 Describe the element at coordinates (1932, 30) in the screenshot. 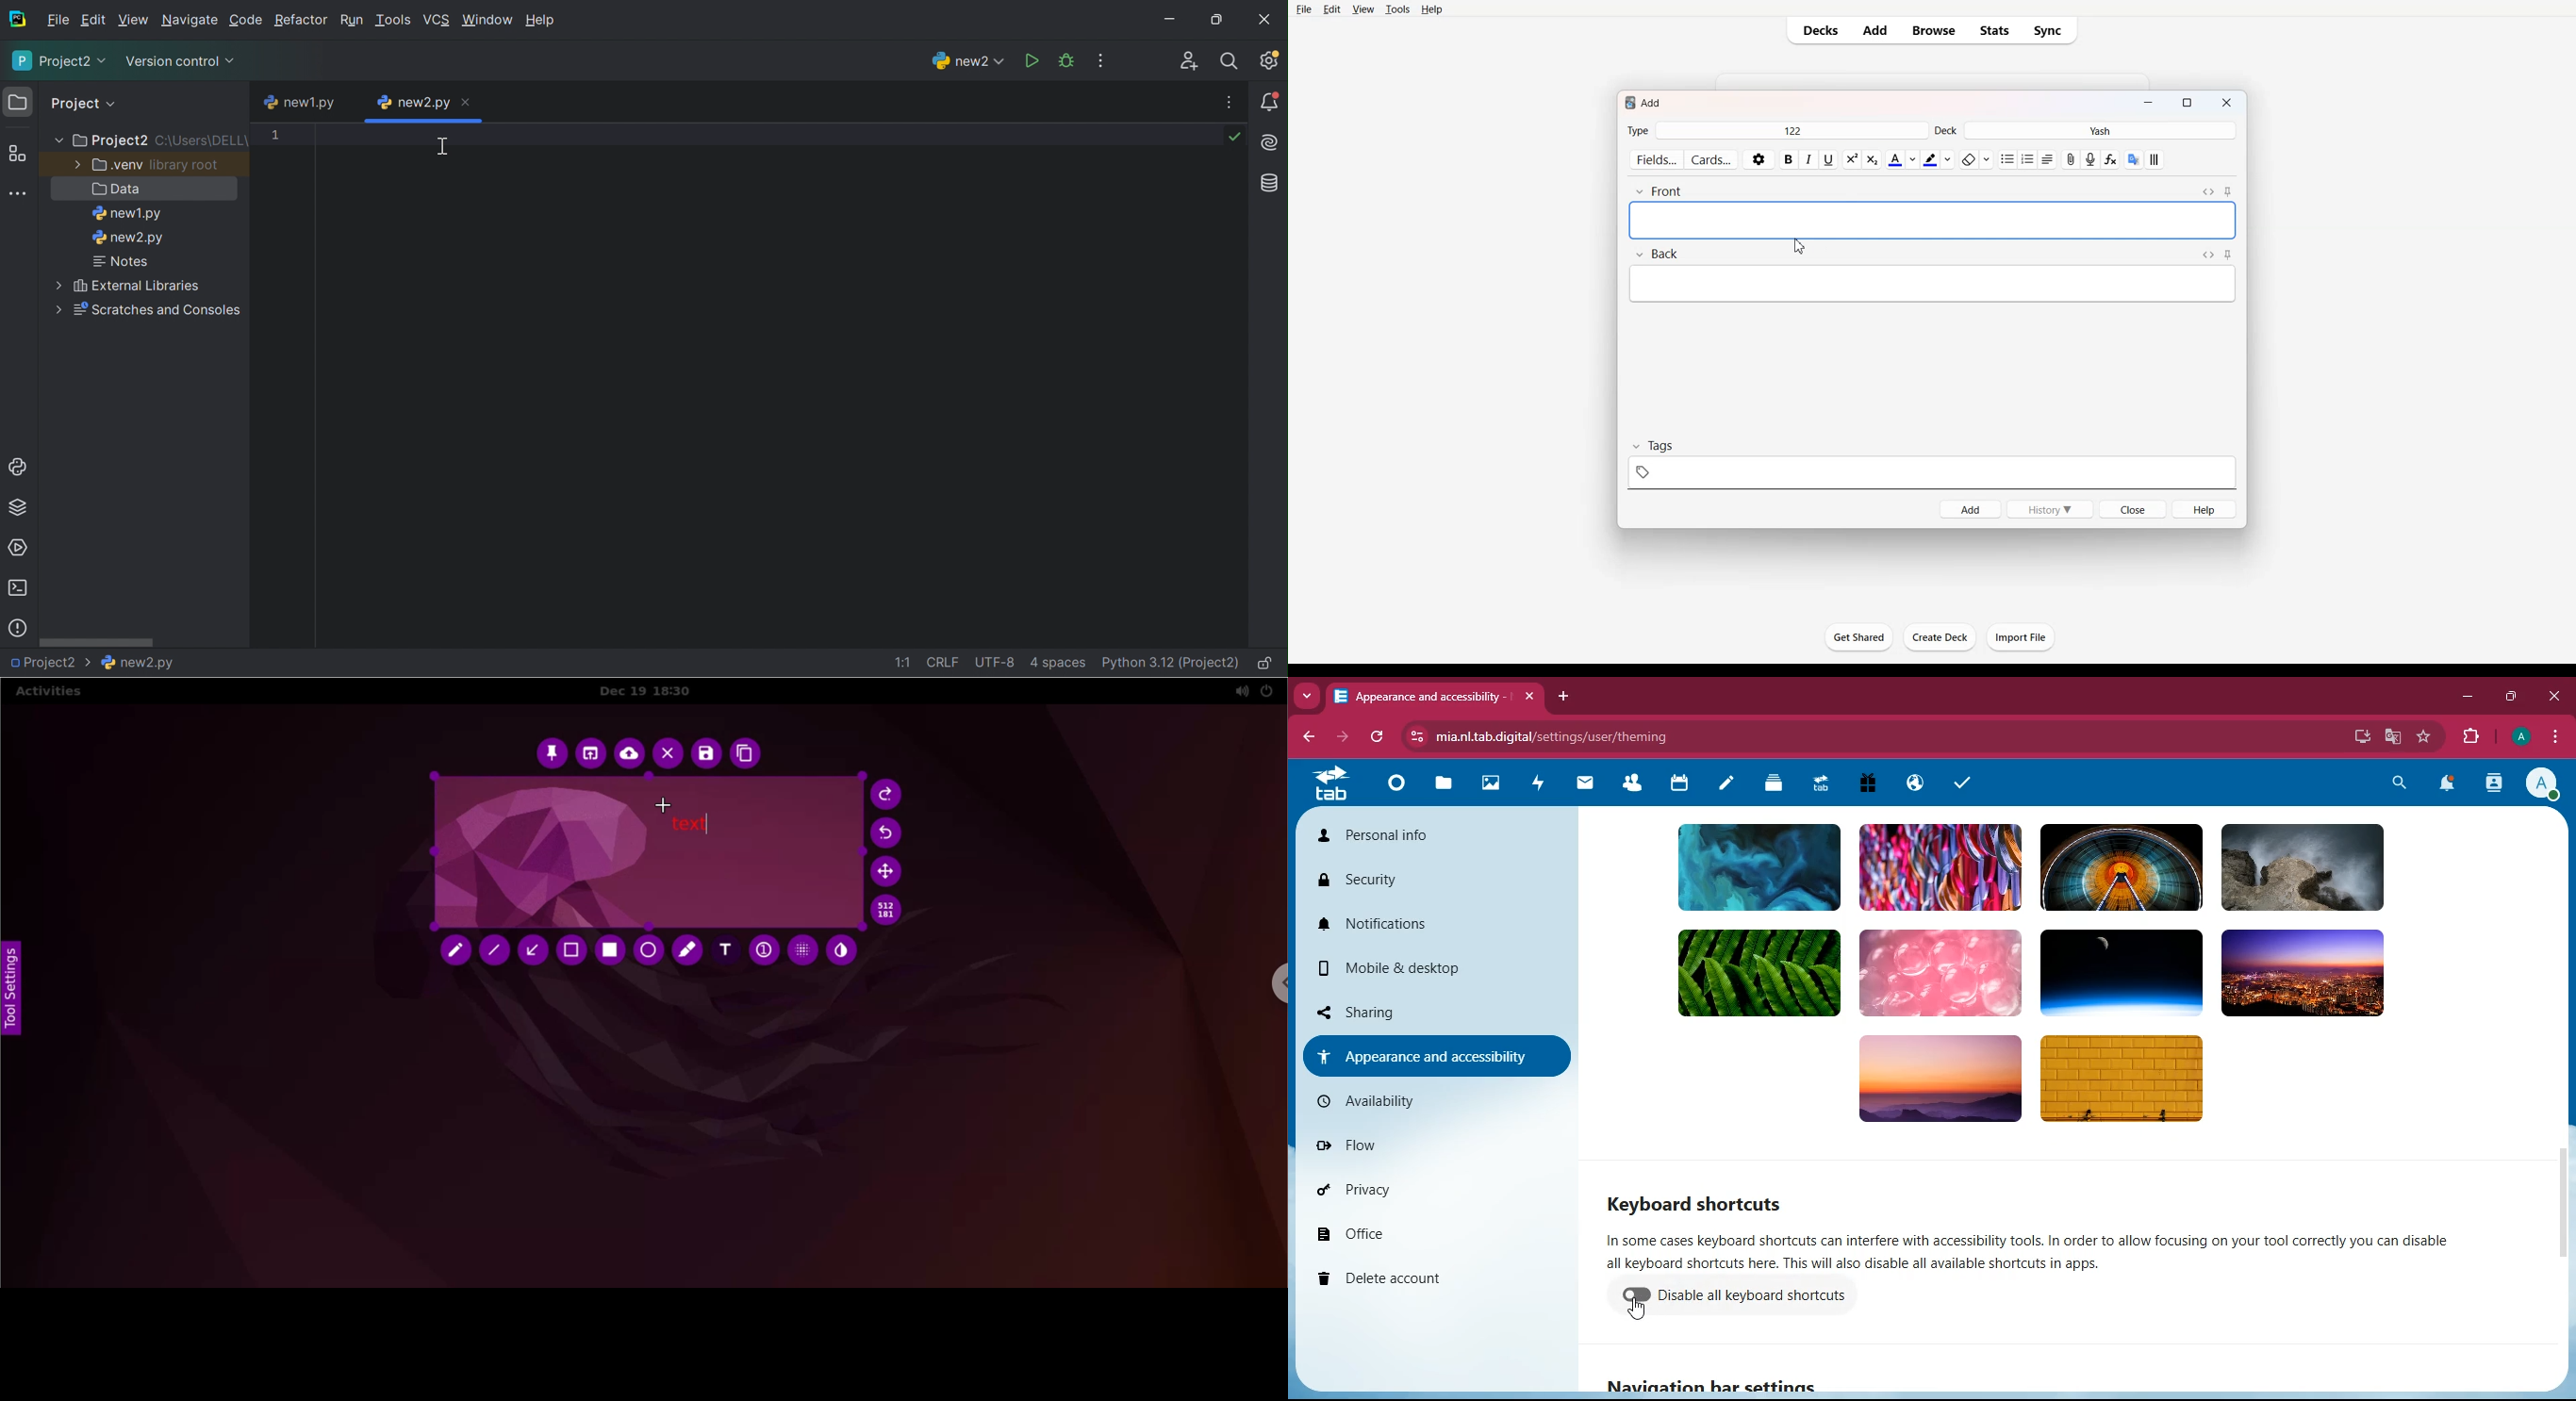

I see `Browse` at that location.